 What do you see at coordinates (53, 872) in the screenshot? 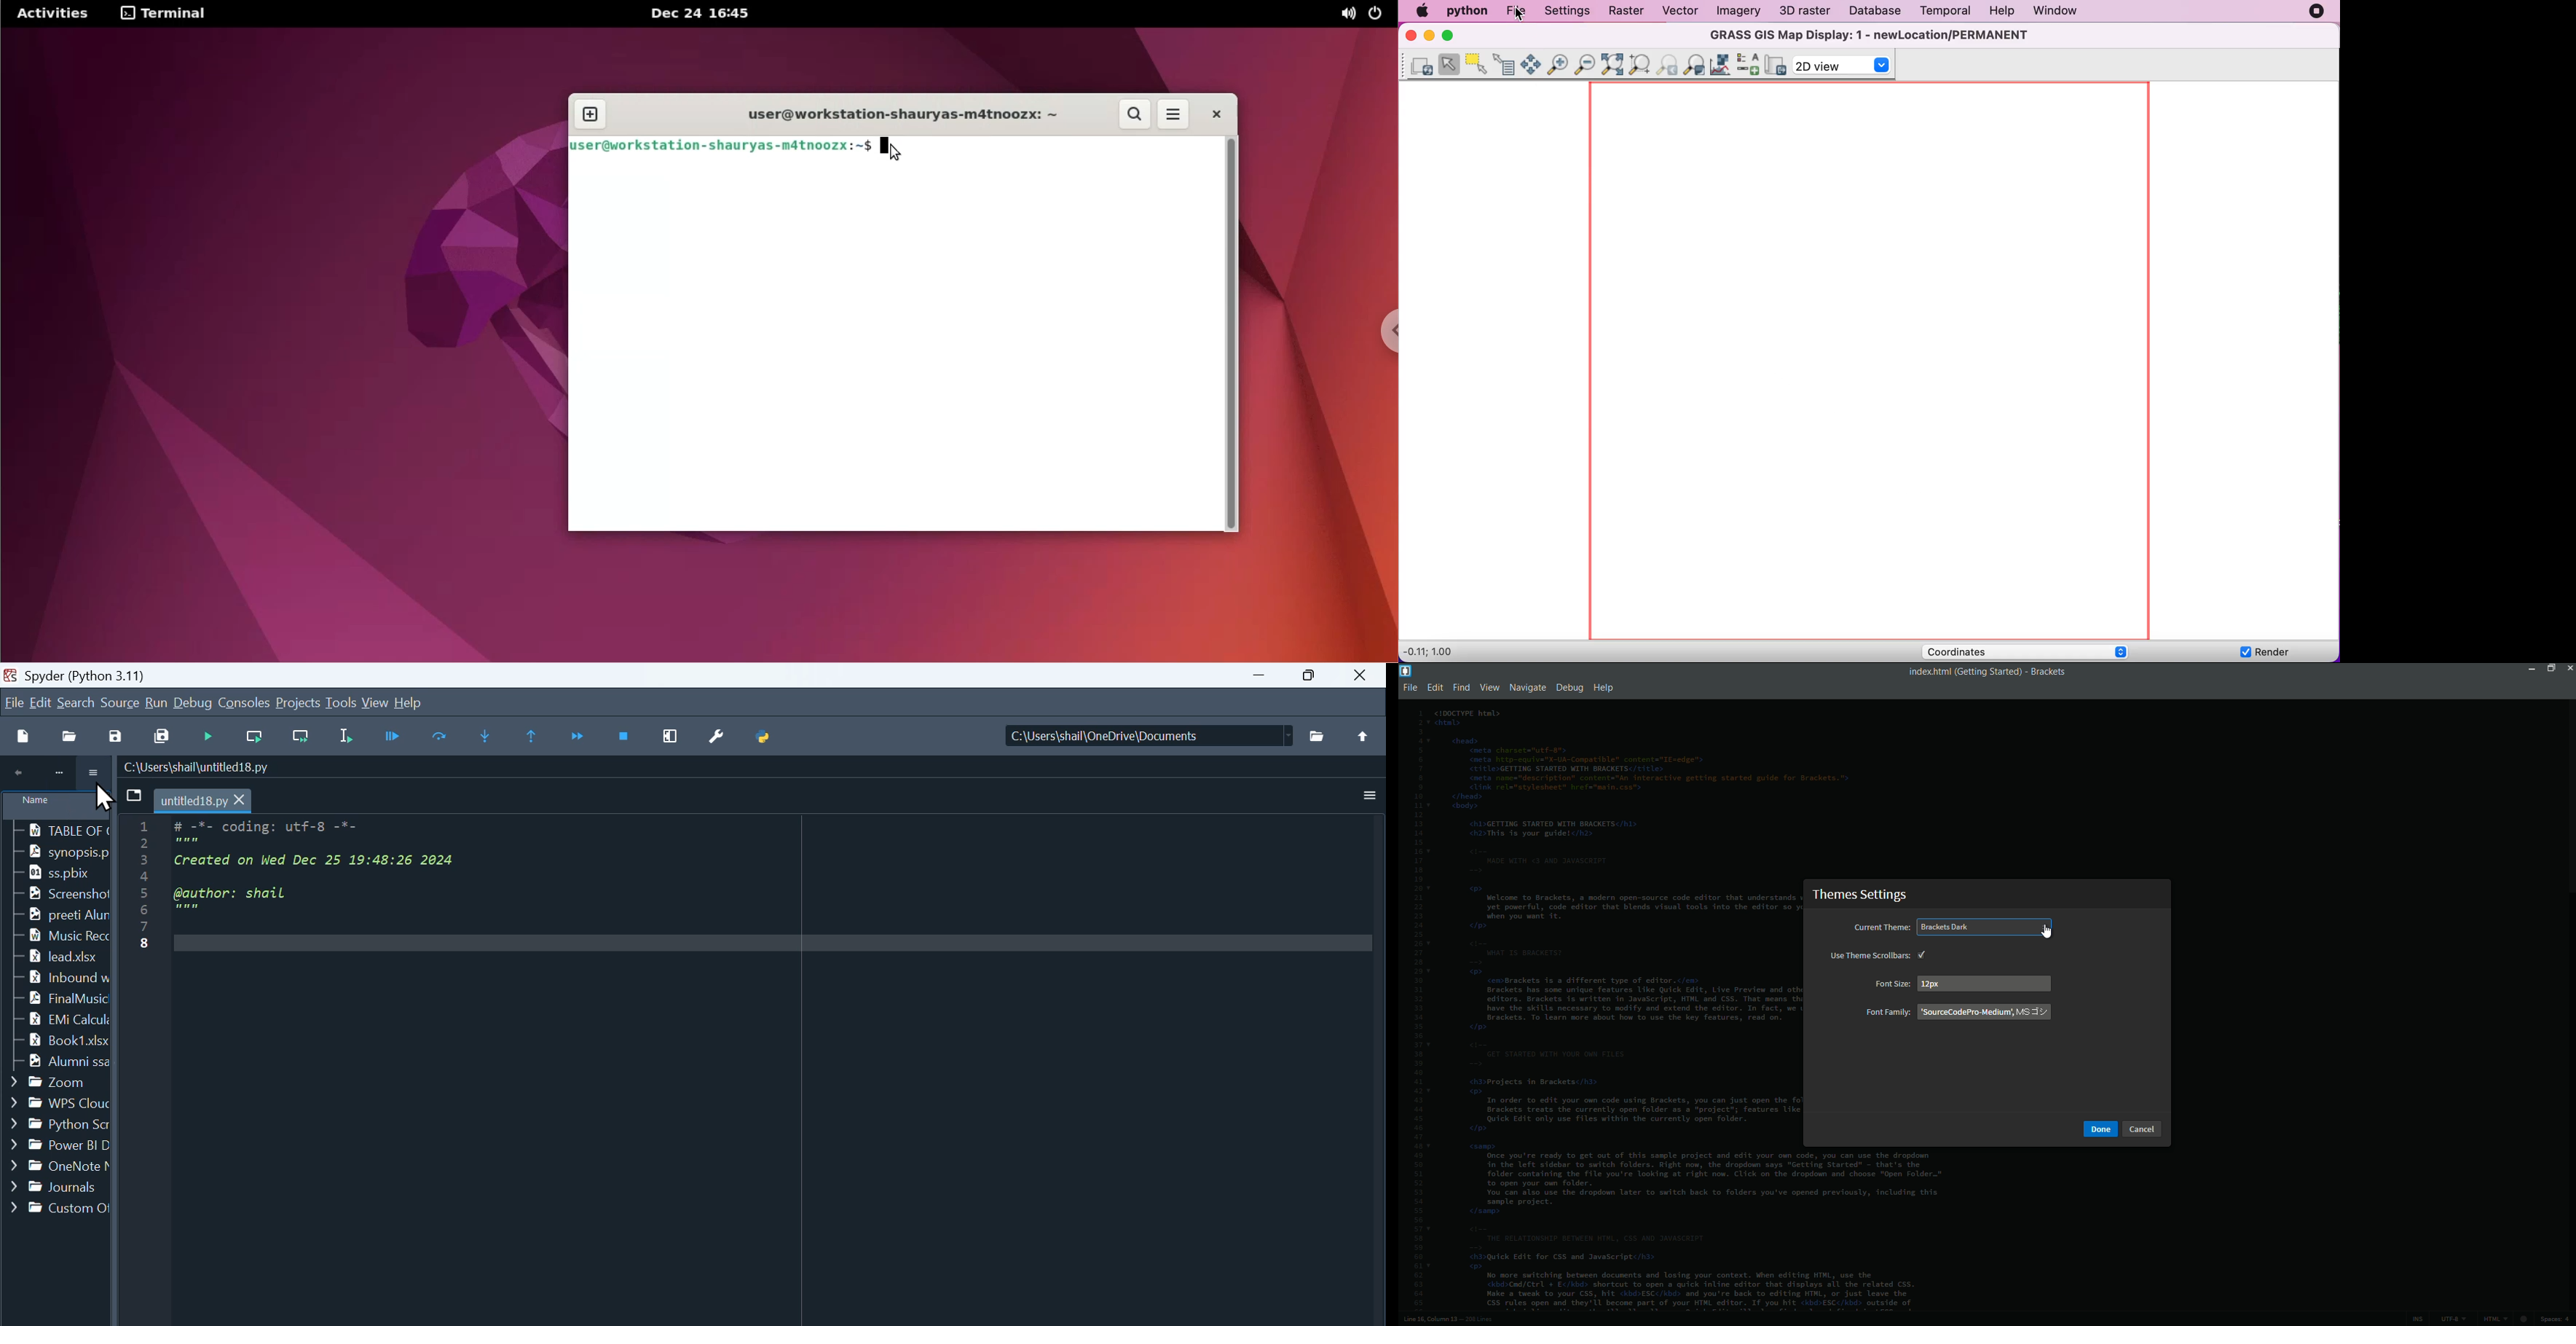
I see `ss.pbix` at bounding box center [53, 872].